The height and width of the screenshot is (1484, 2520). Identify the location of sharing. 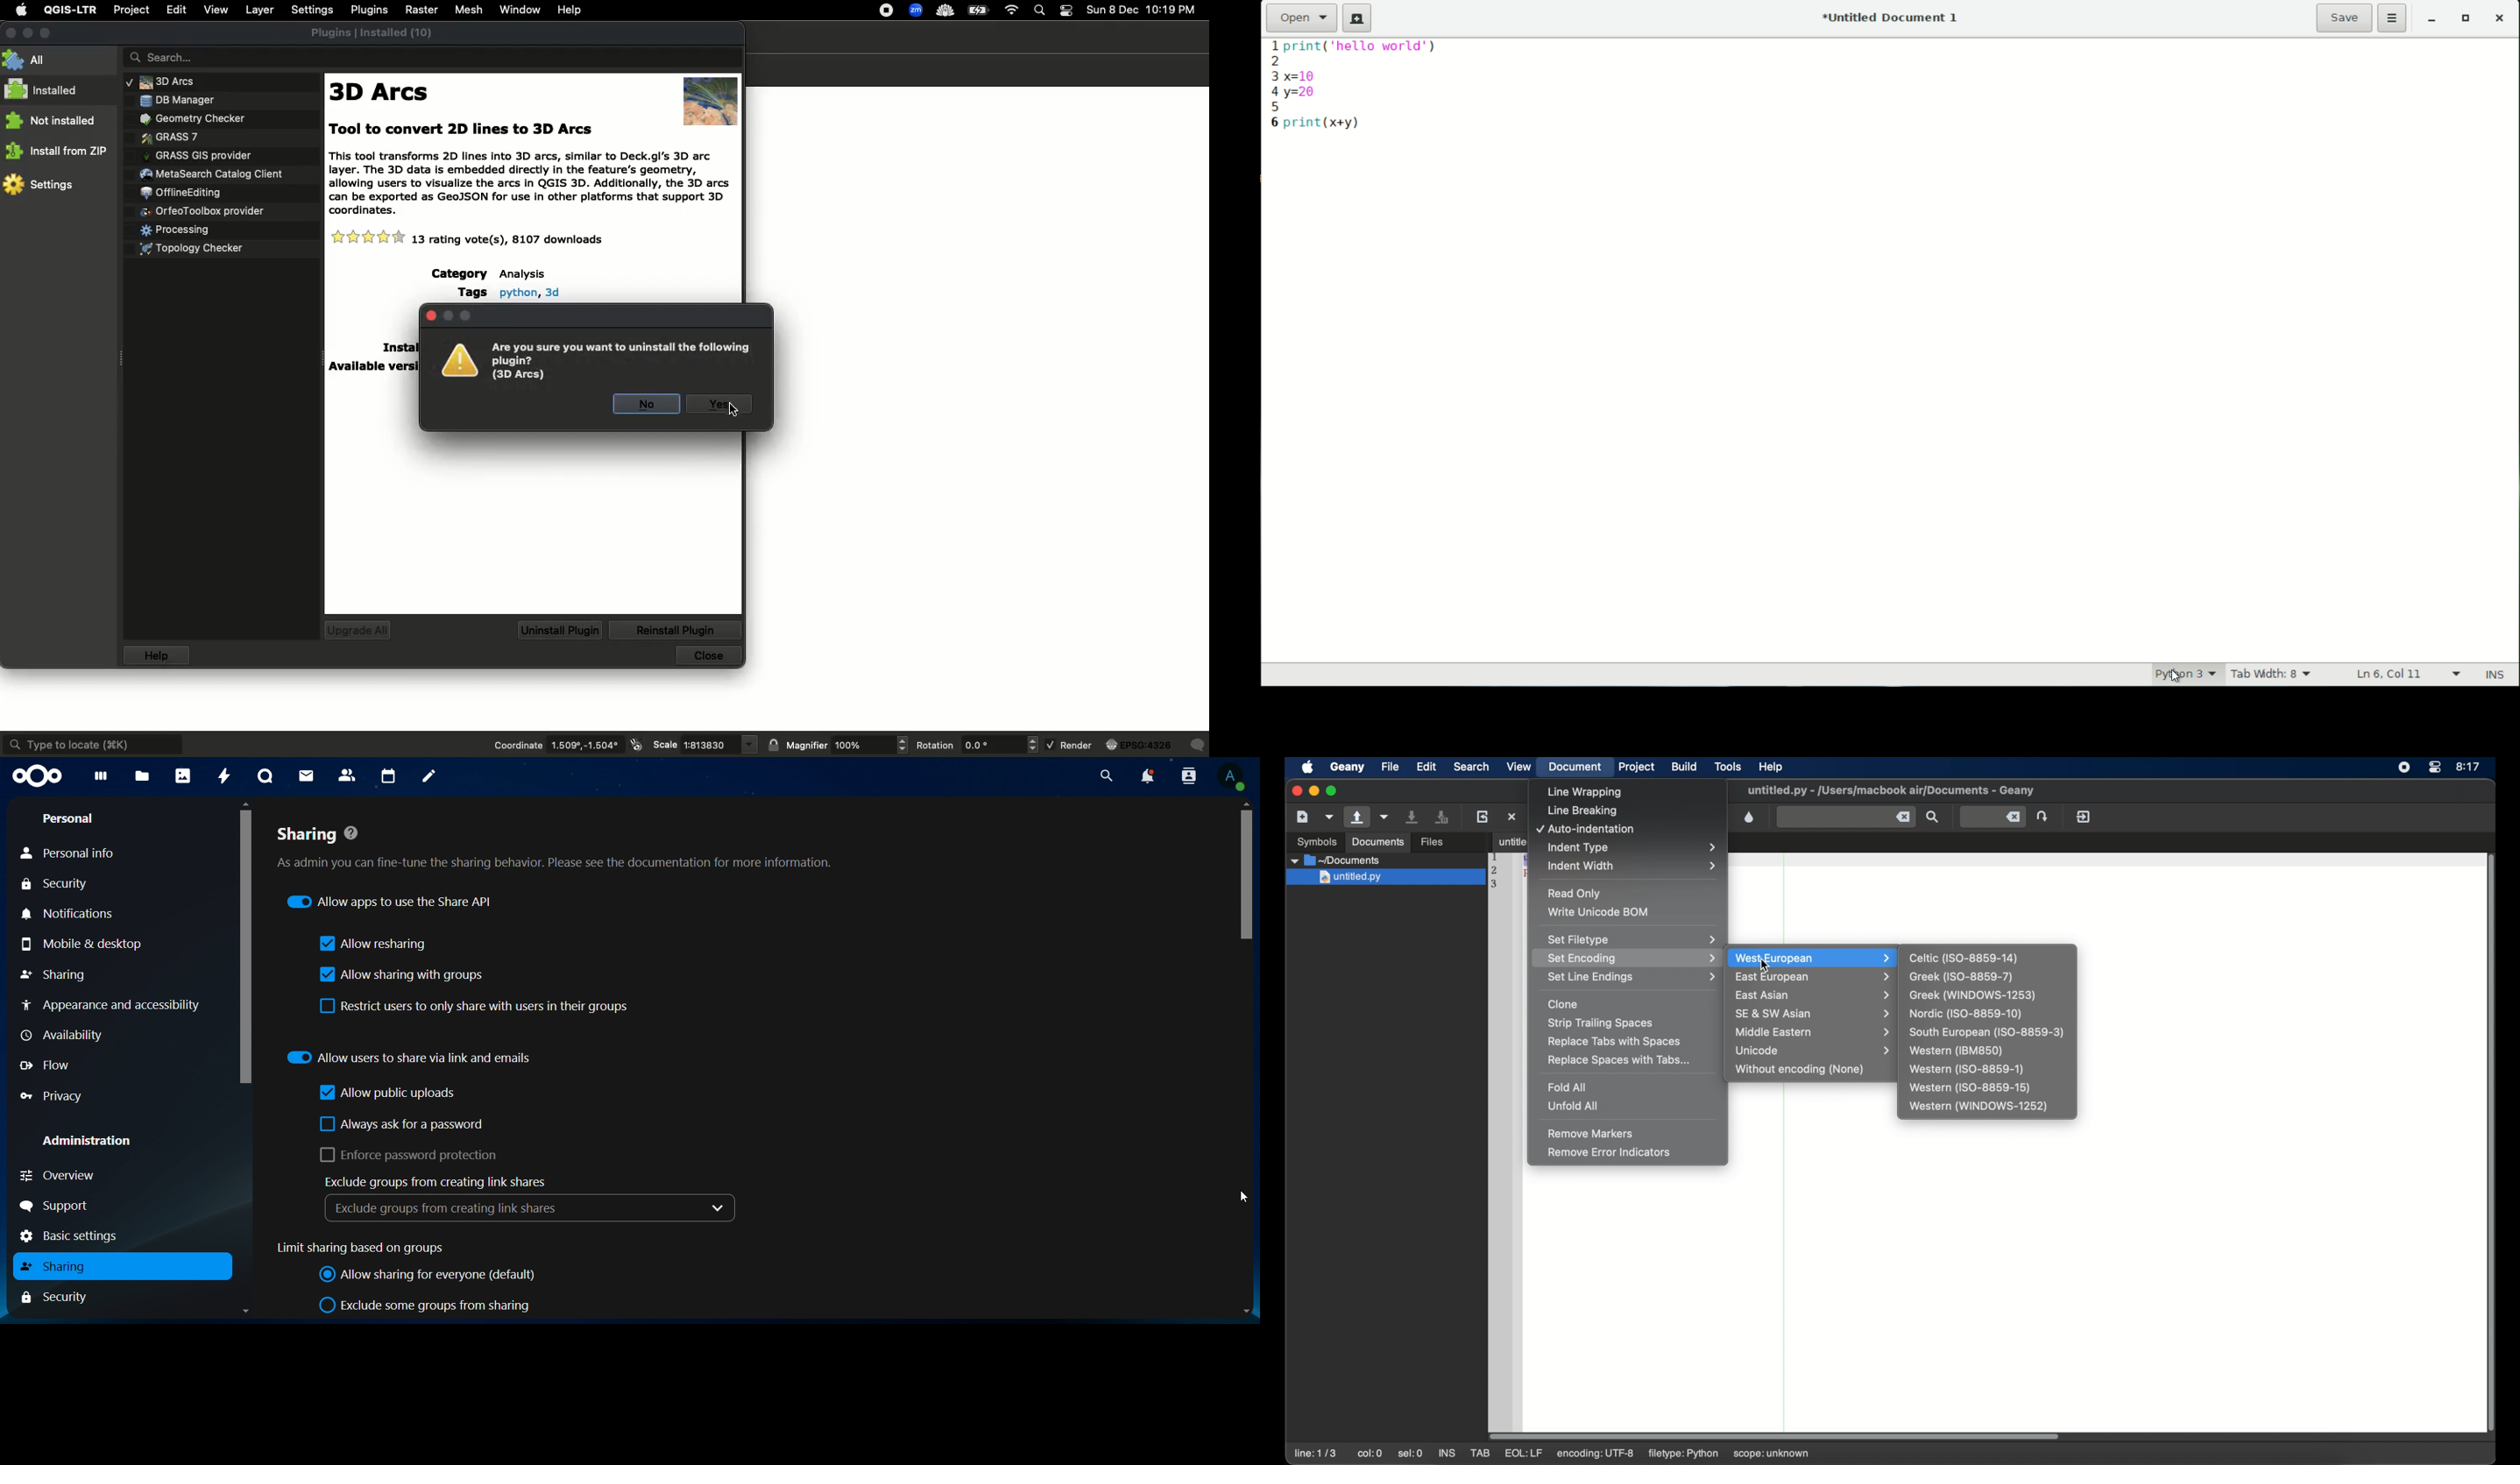
(555, 850).